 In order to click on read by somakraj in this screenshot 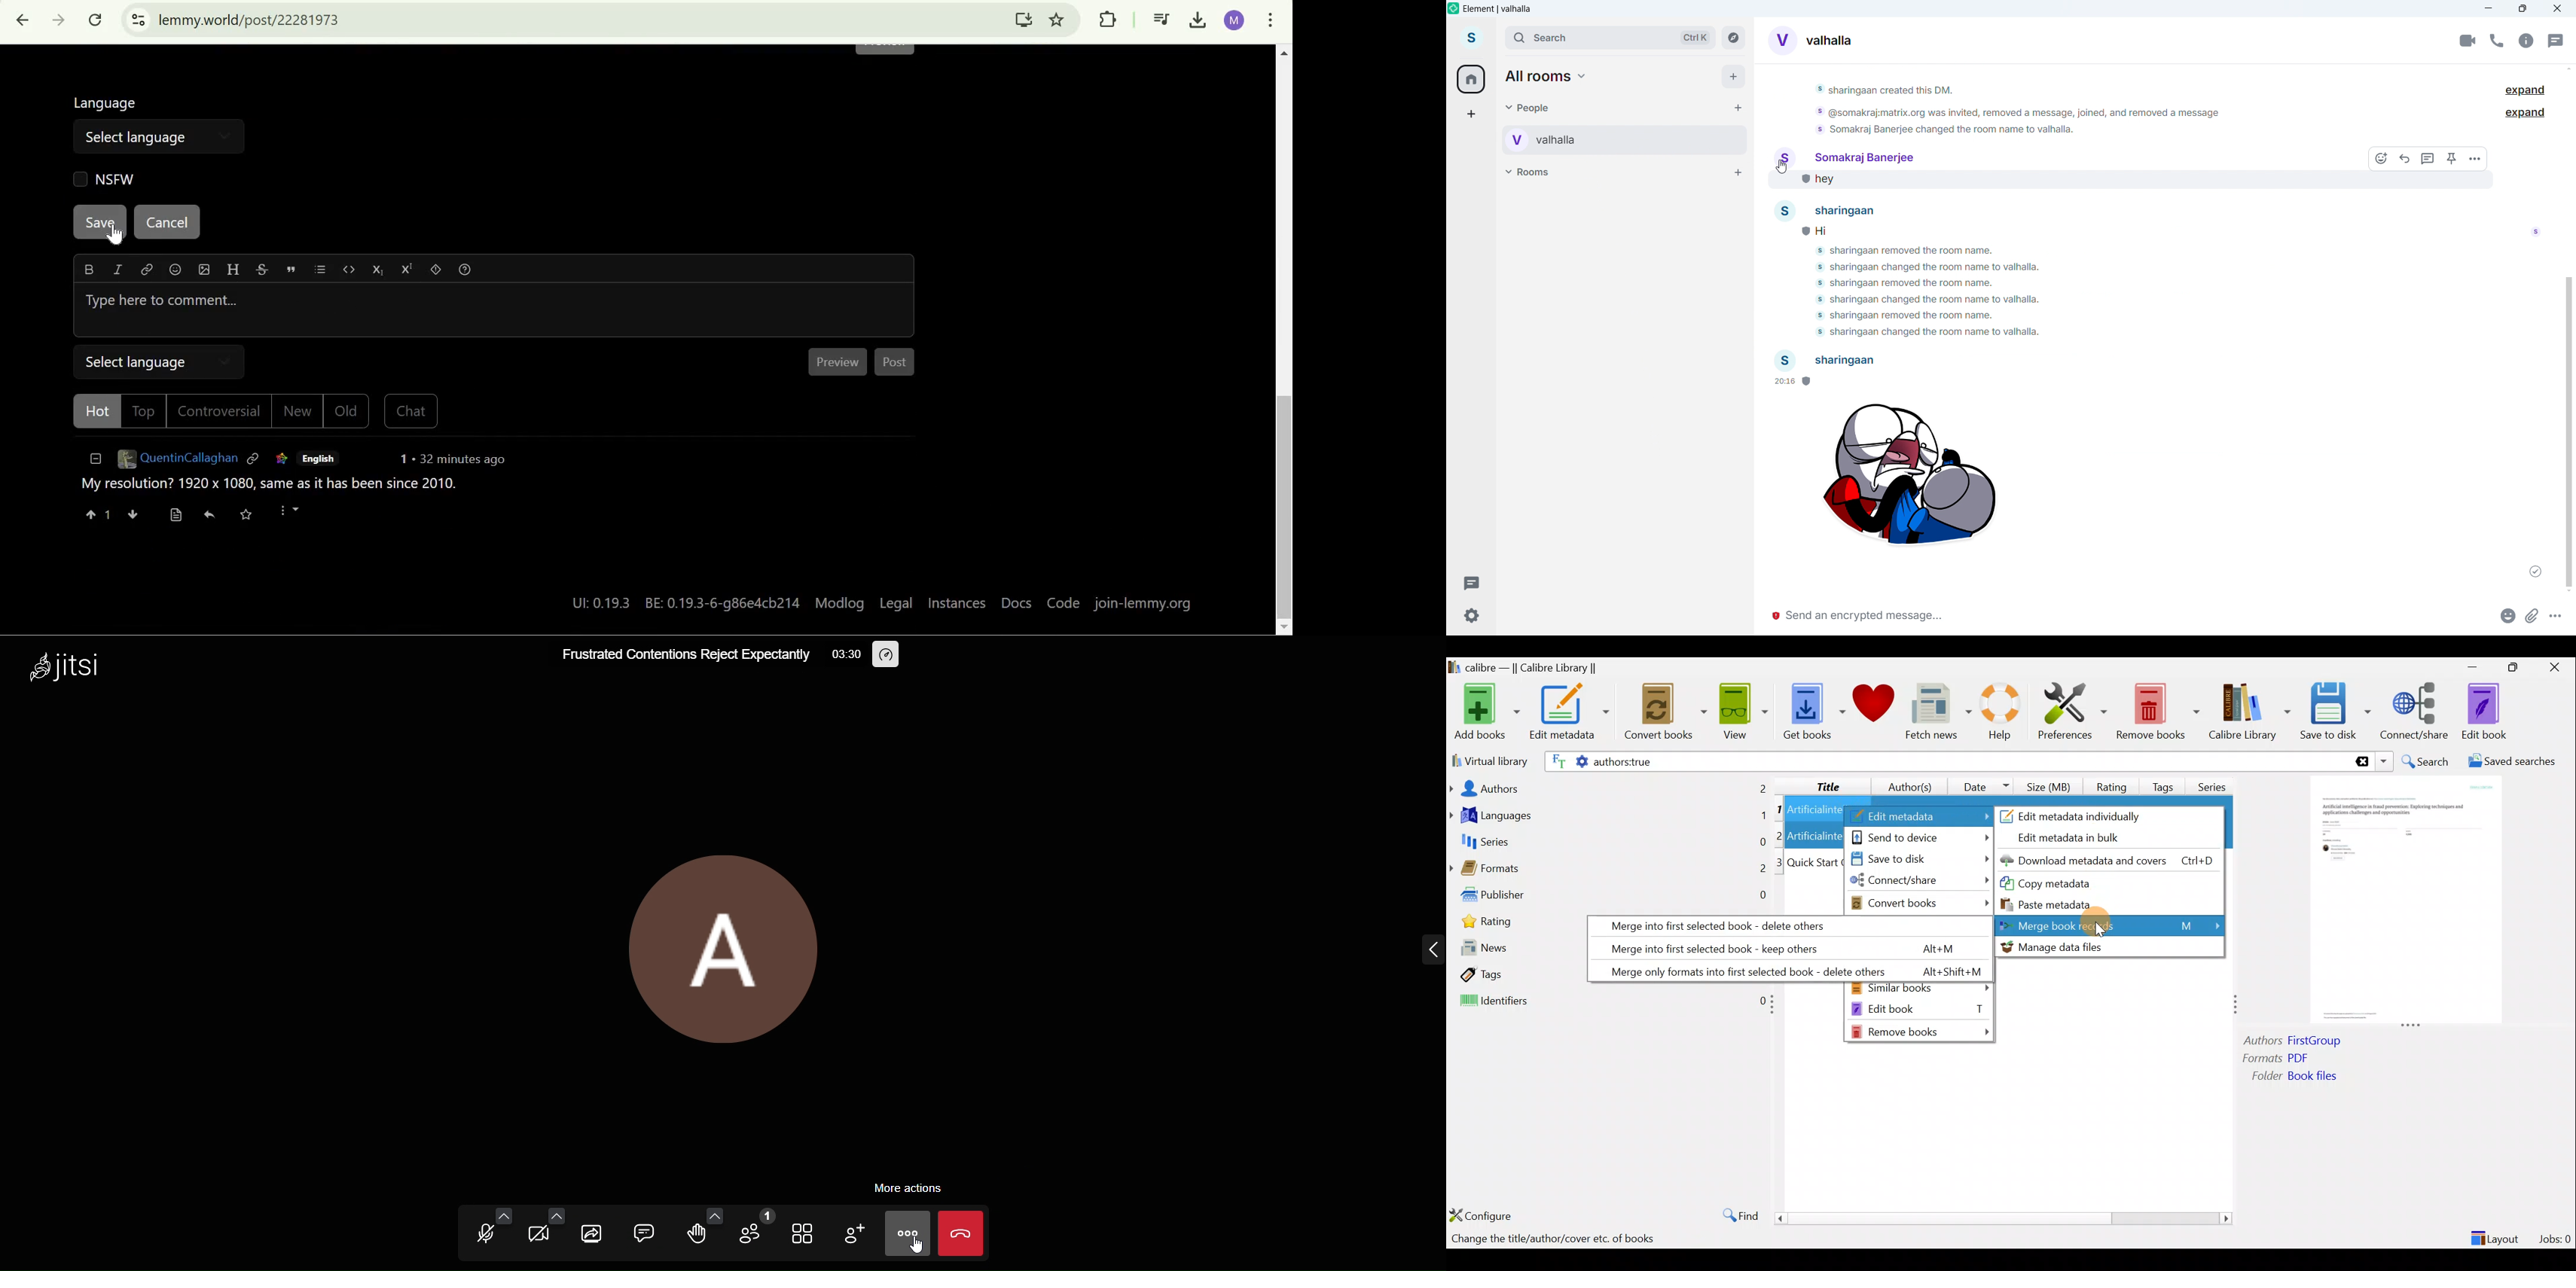, I will do `click(2536, 235)`.